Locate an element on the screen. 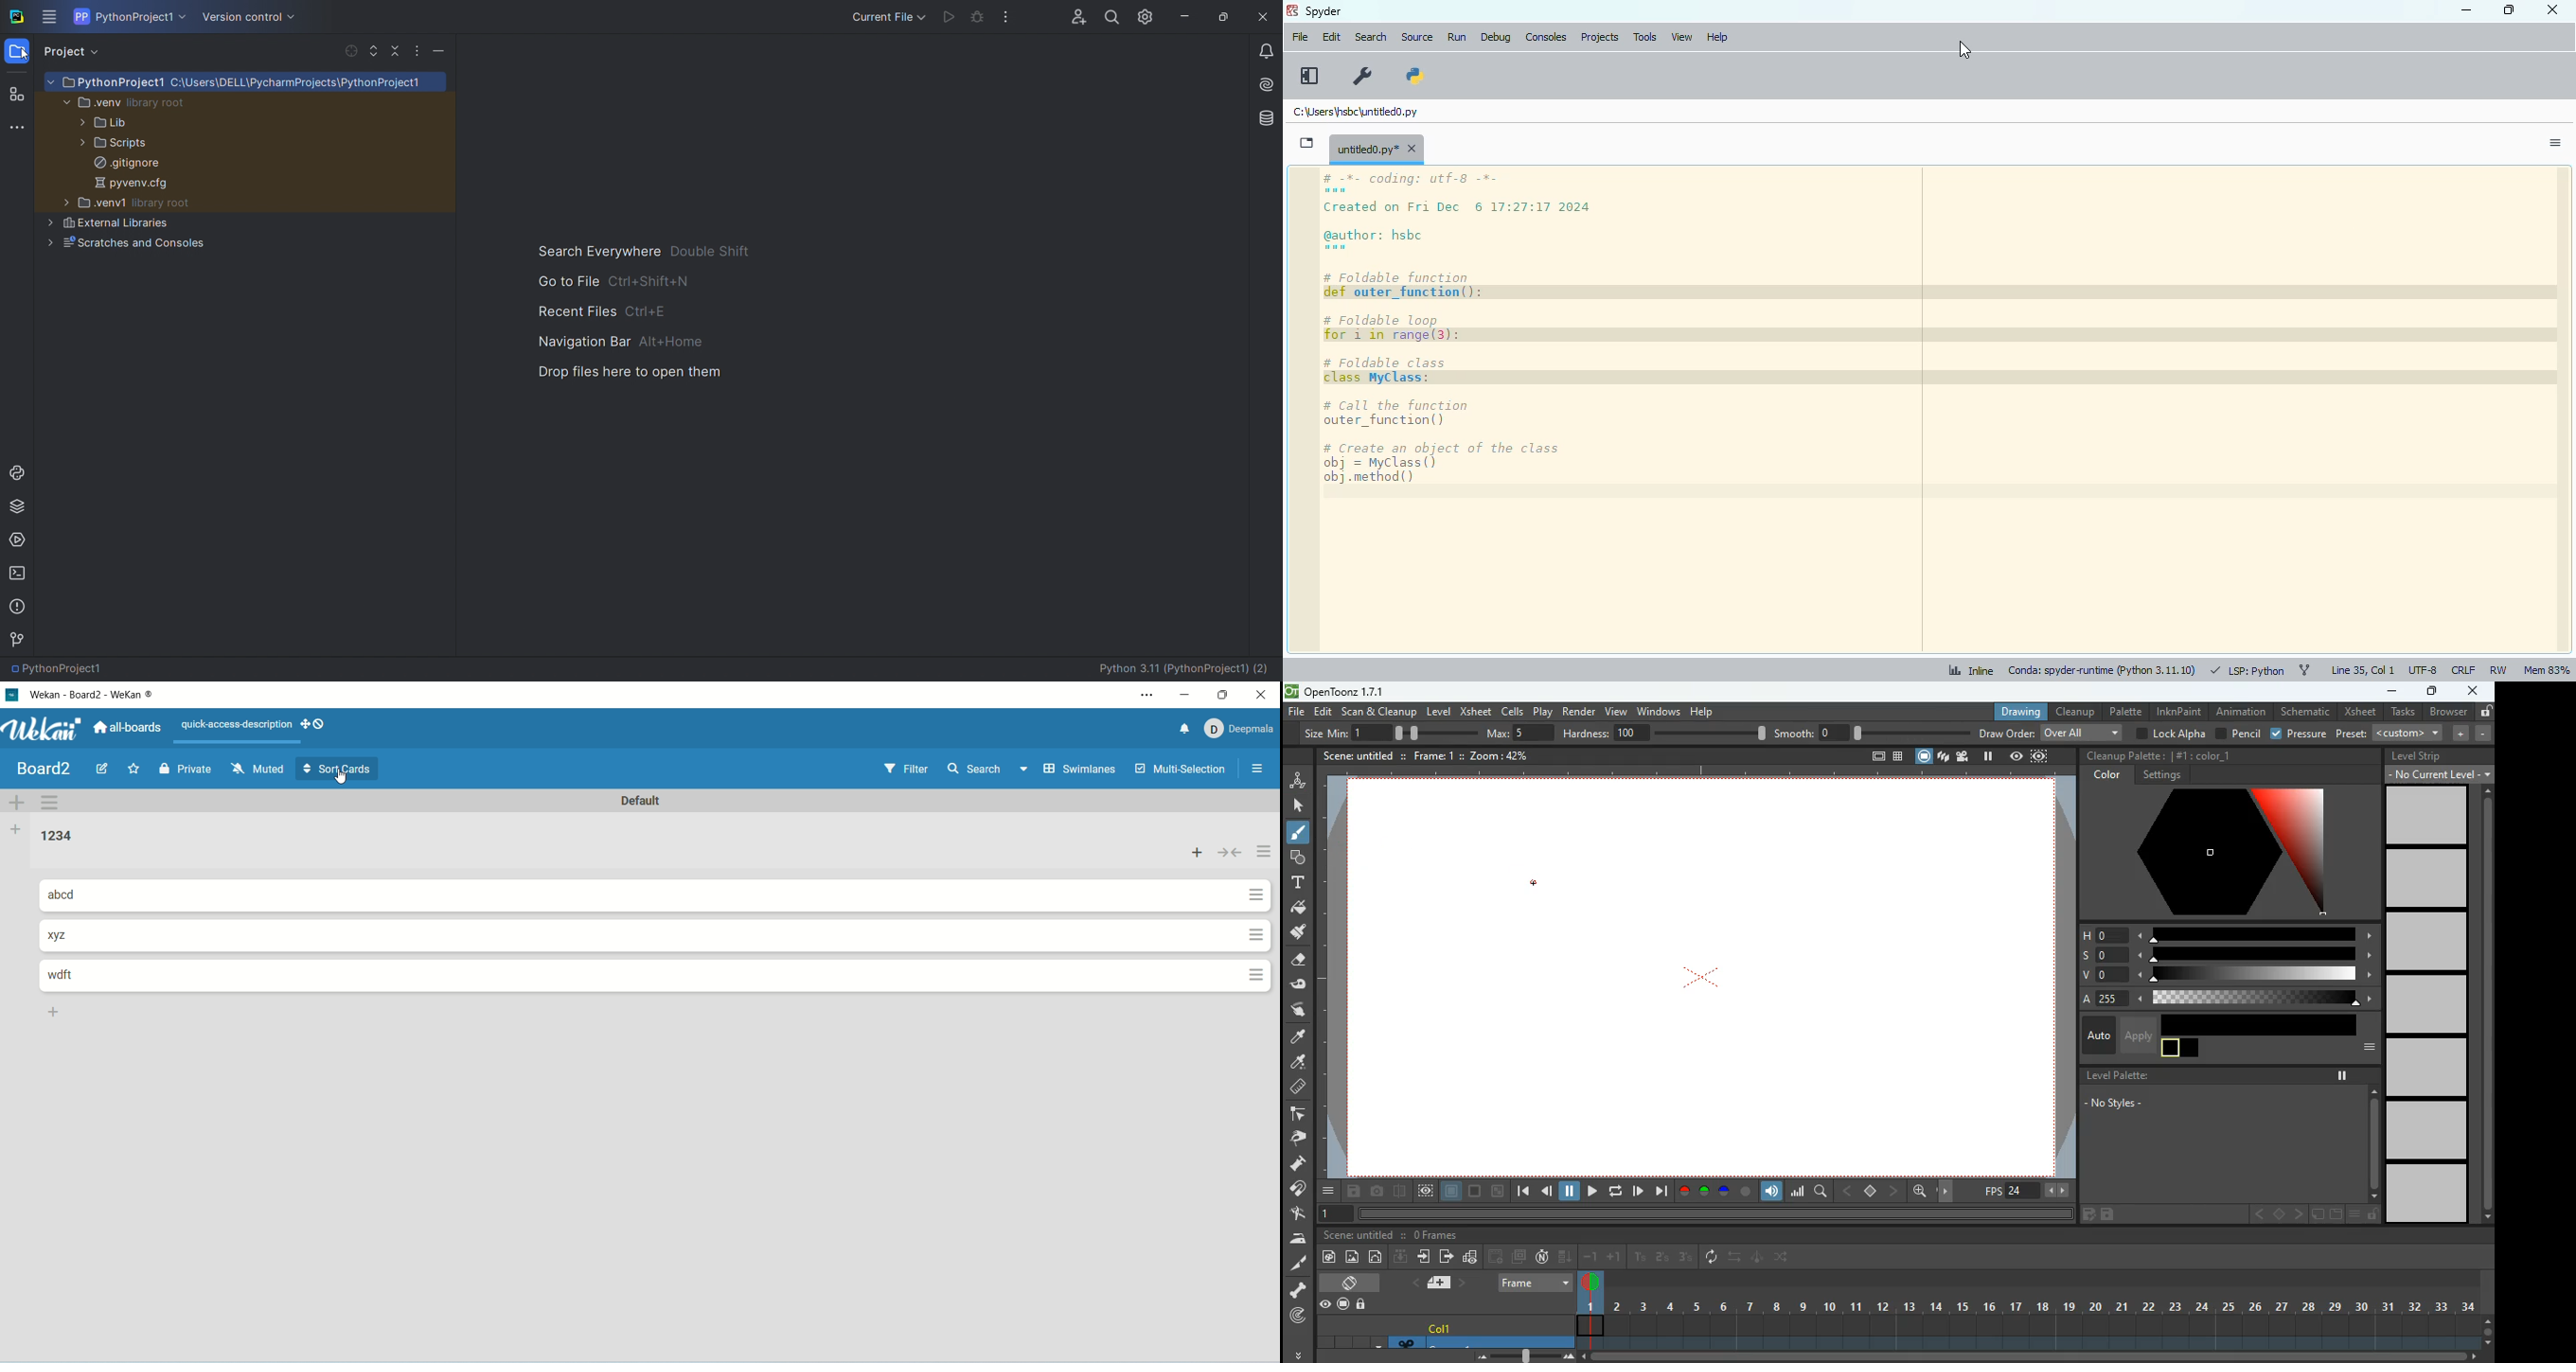 Image resolution: width=2576 pixels, height=1372 pixels. title is located at coordinates (45, 769).